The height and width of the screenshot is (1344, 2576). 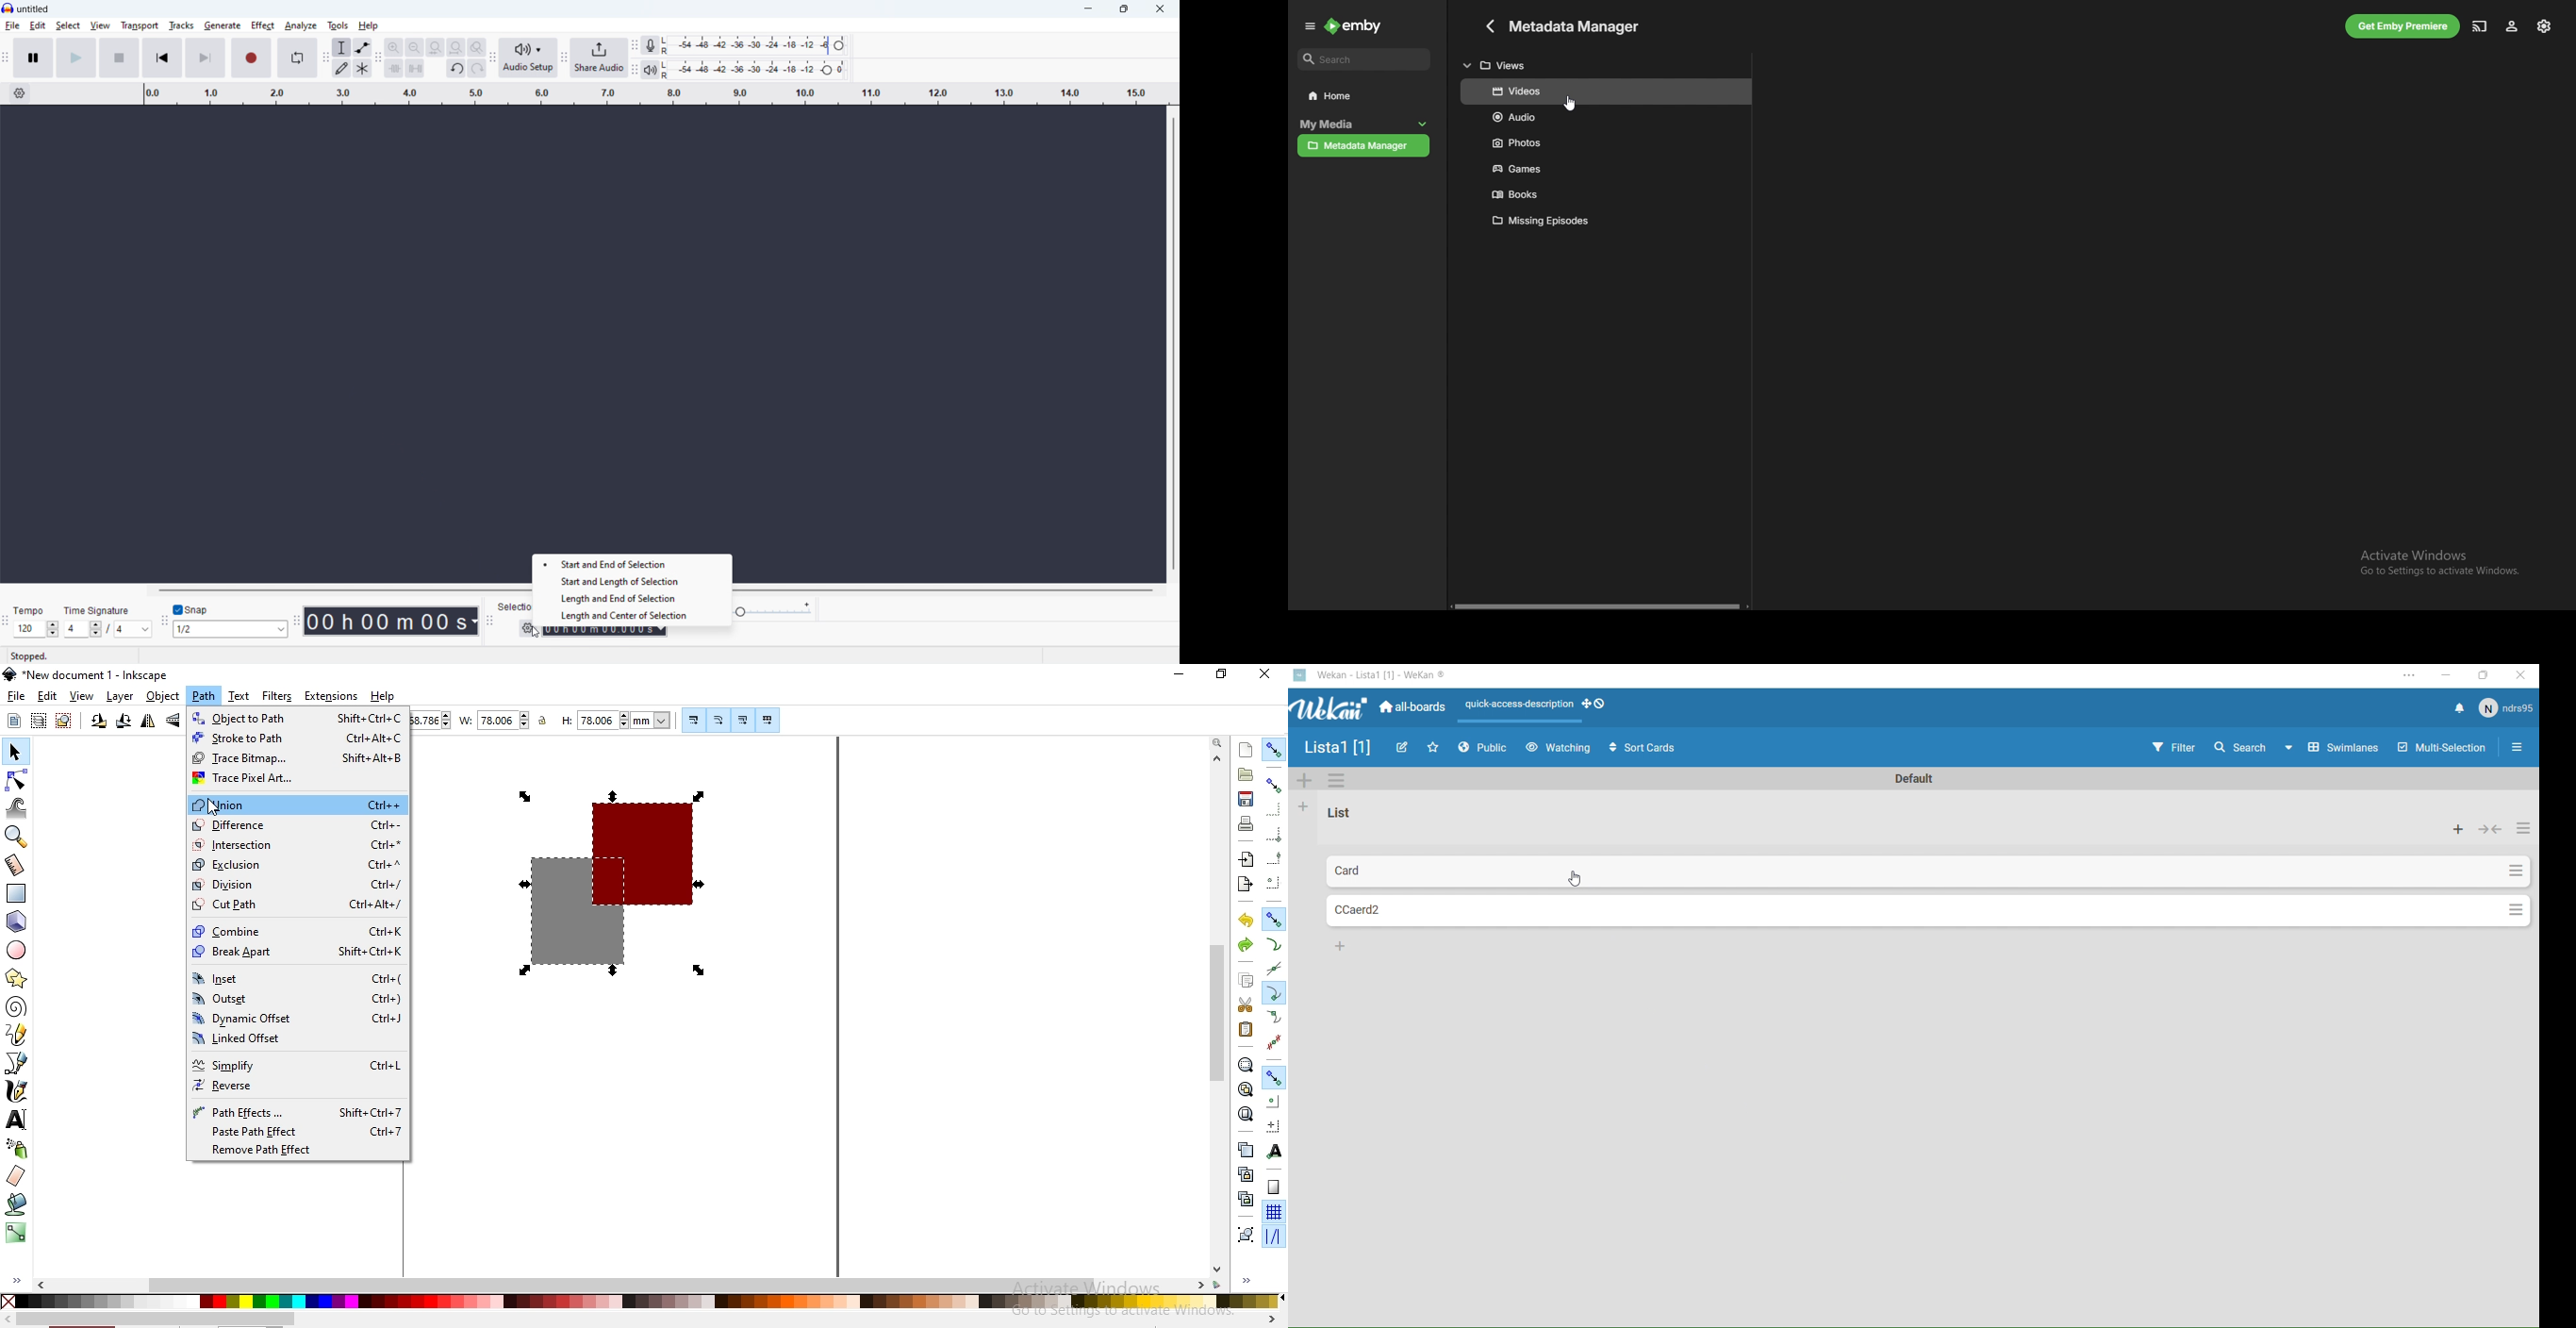 What do you see at coordinates (100, 26) in the screenshot?
I see `view` at bounding box center [100, 26].